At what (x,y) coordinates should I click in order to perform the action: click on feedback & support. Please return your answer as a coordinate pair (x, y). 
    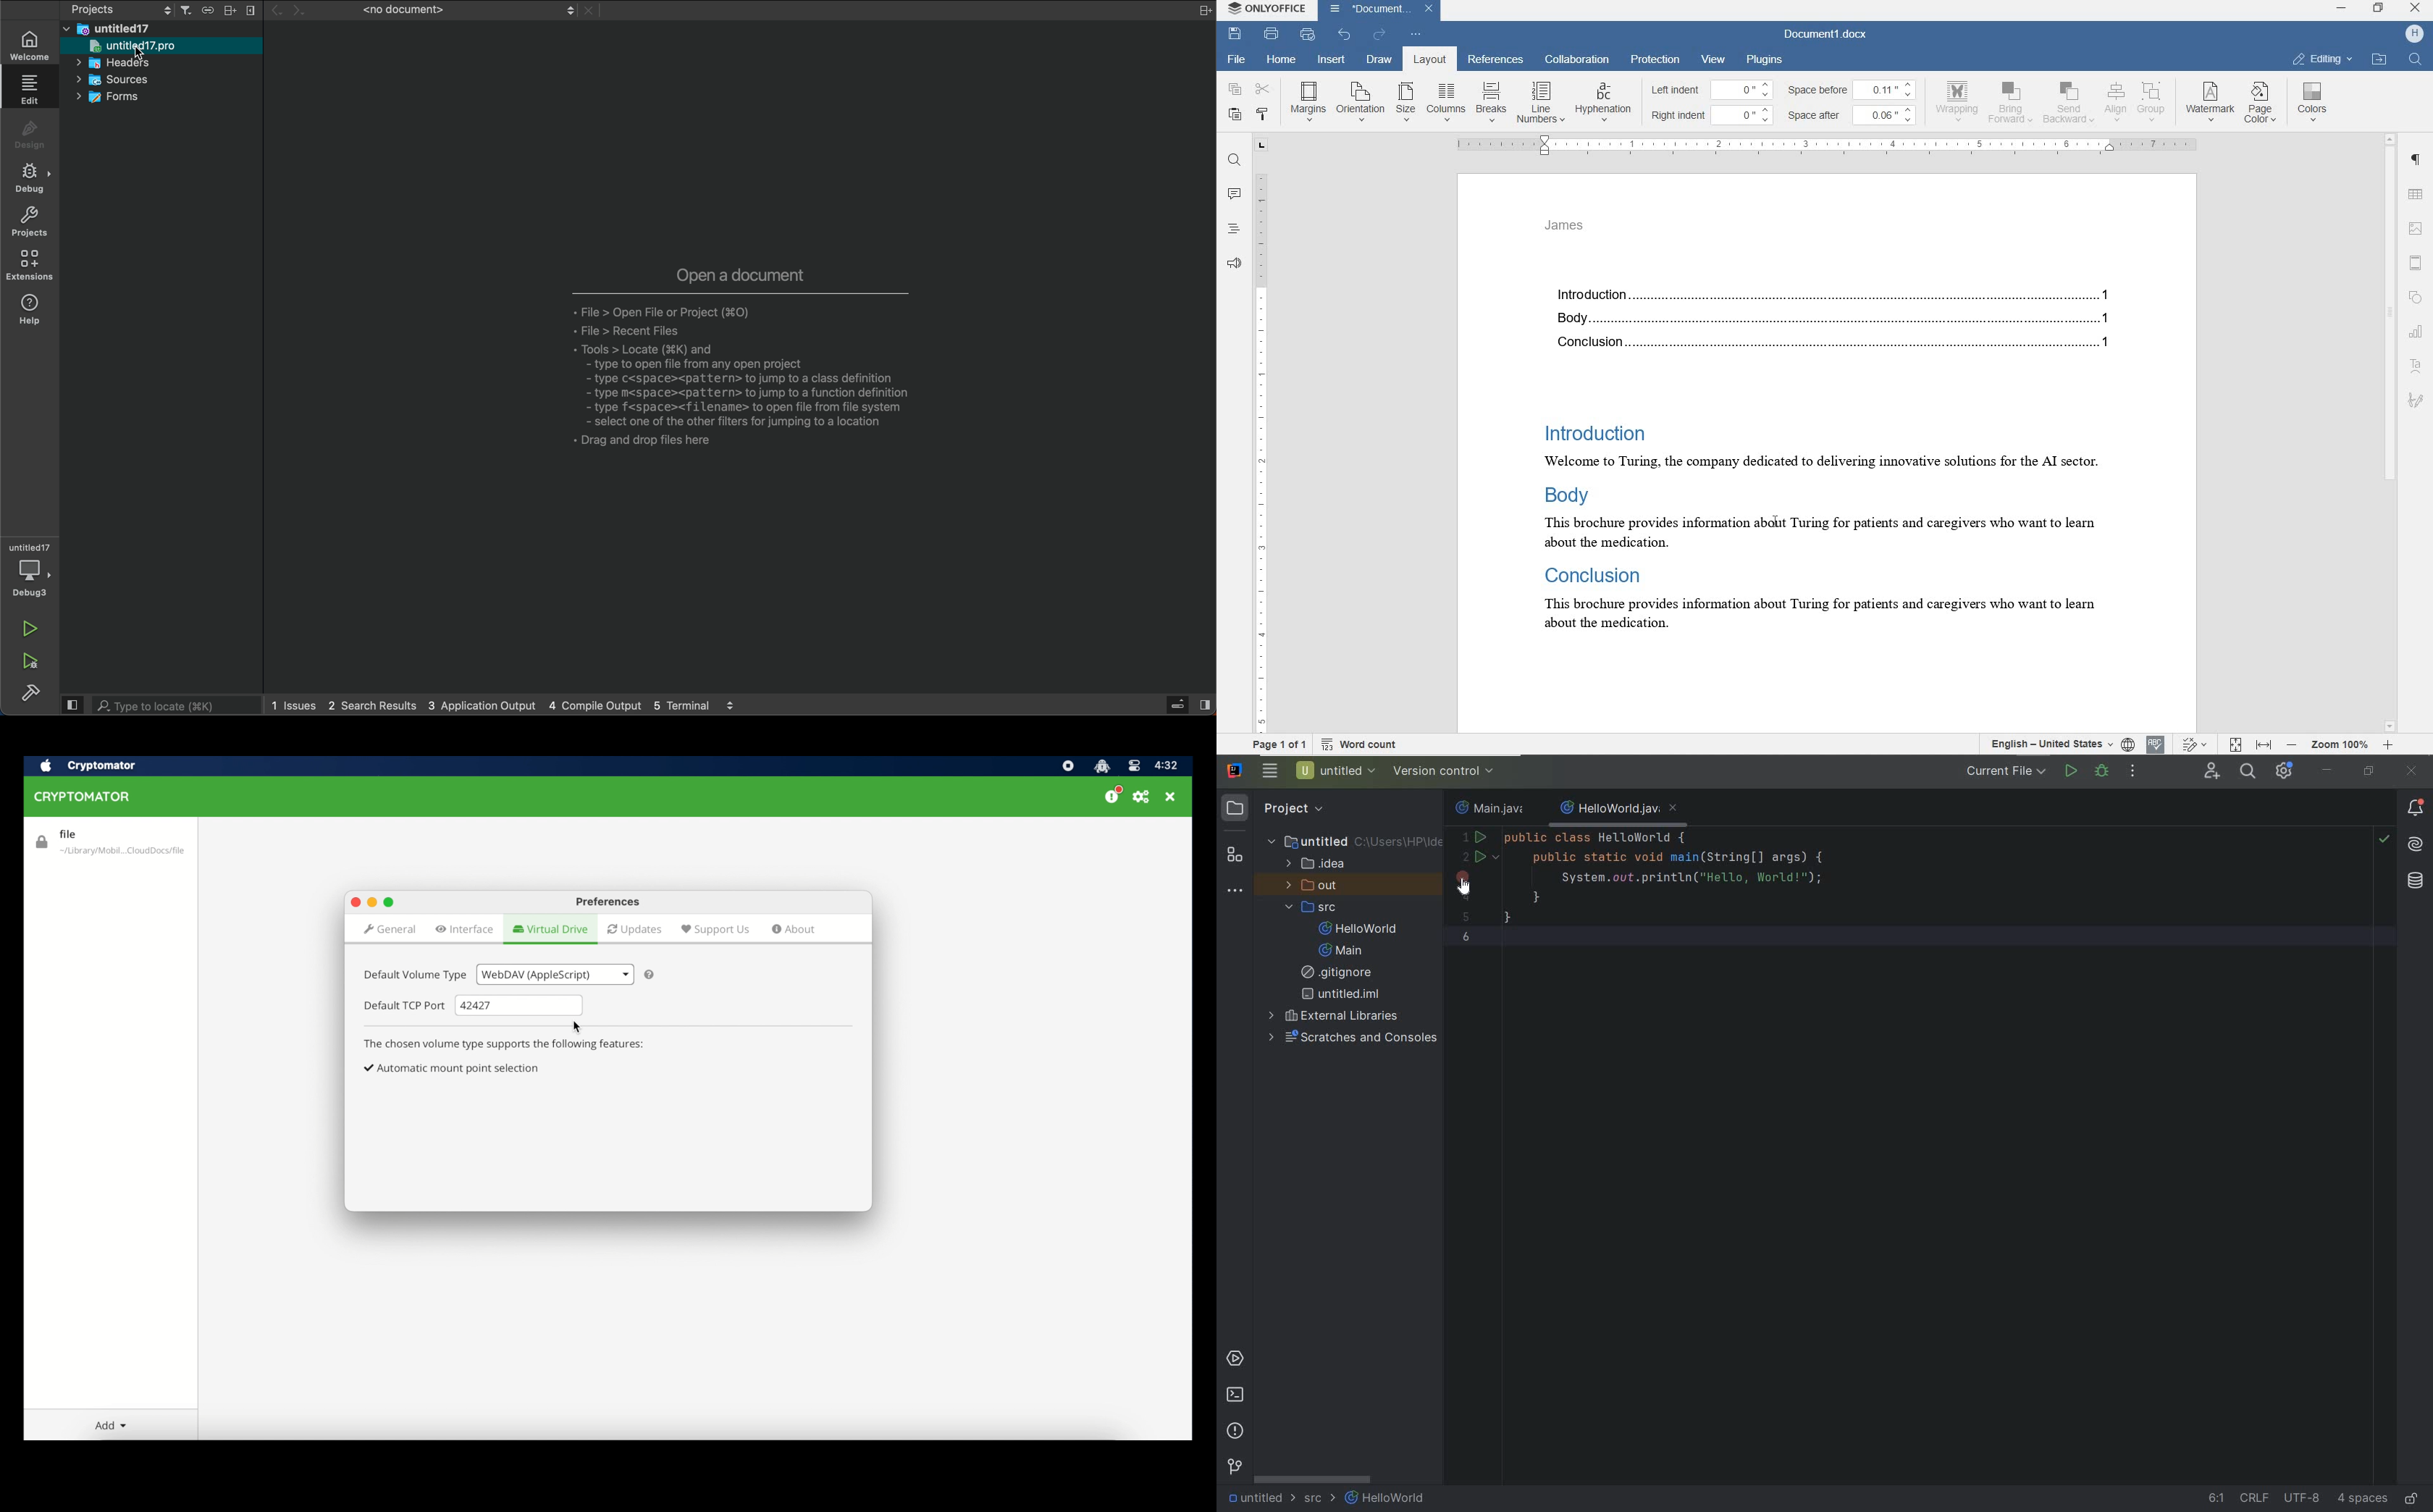
    Looking at the image, I should click on (1233, 264).